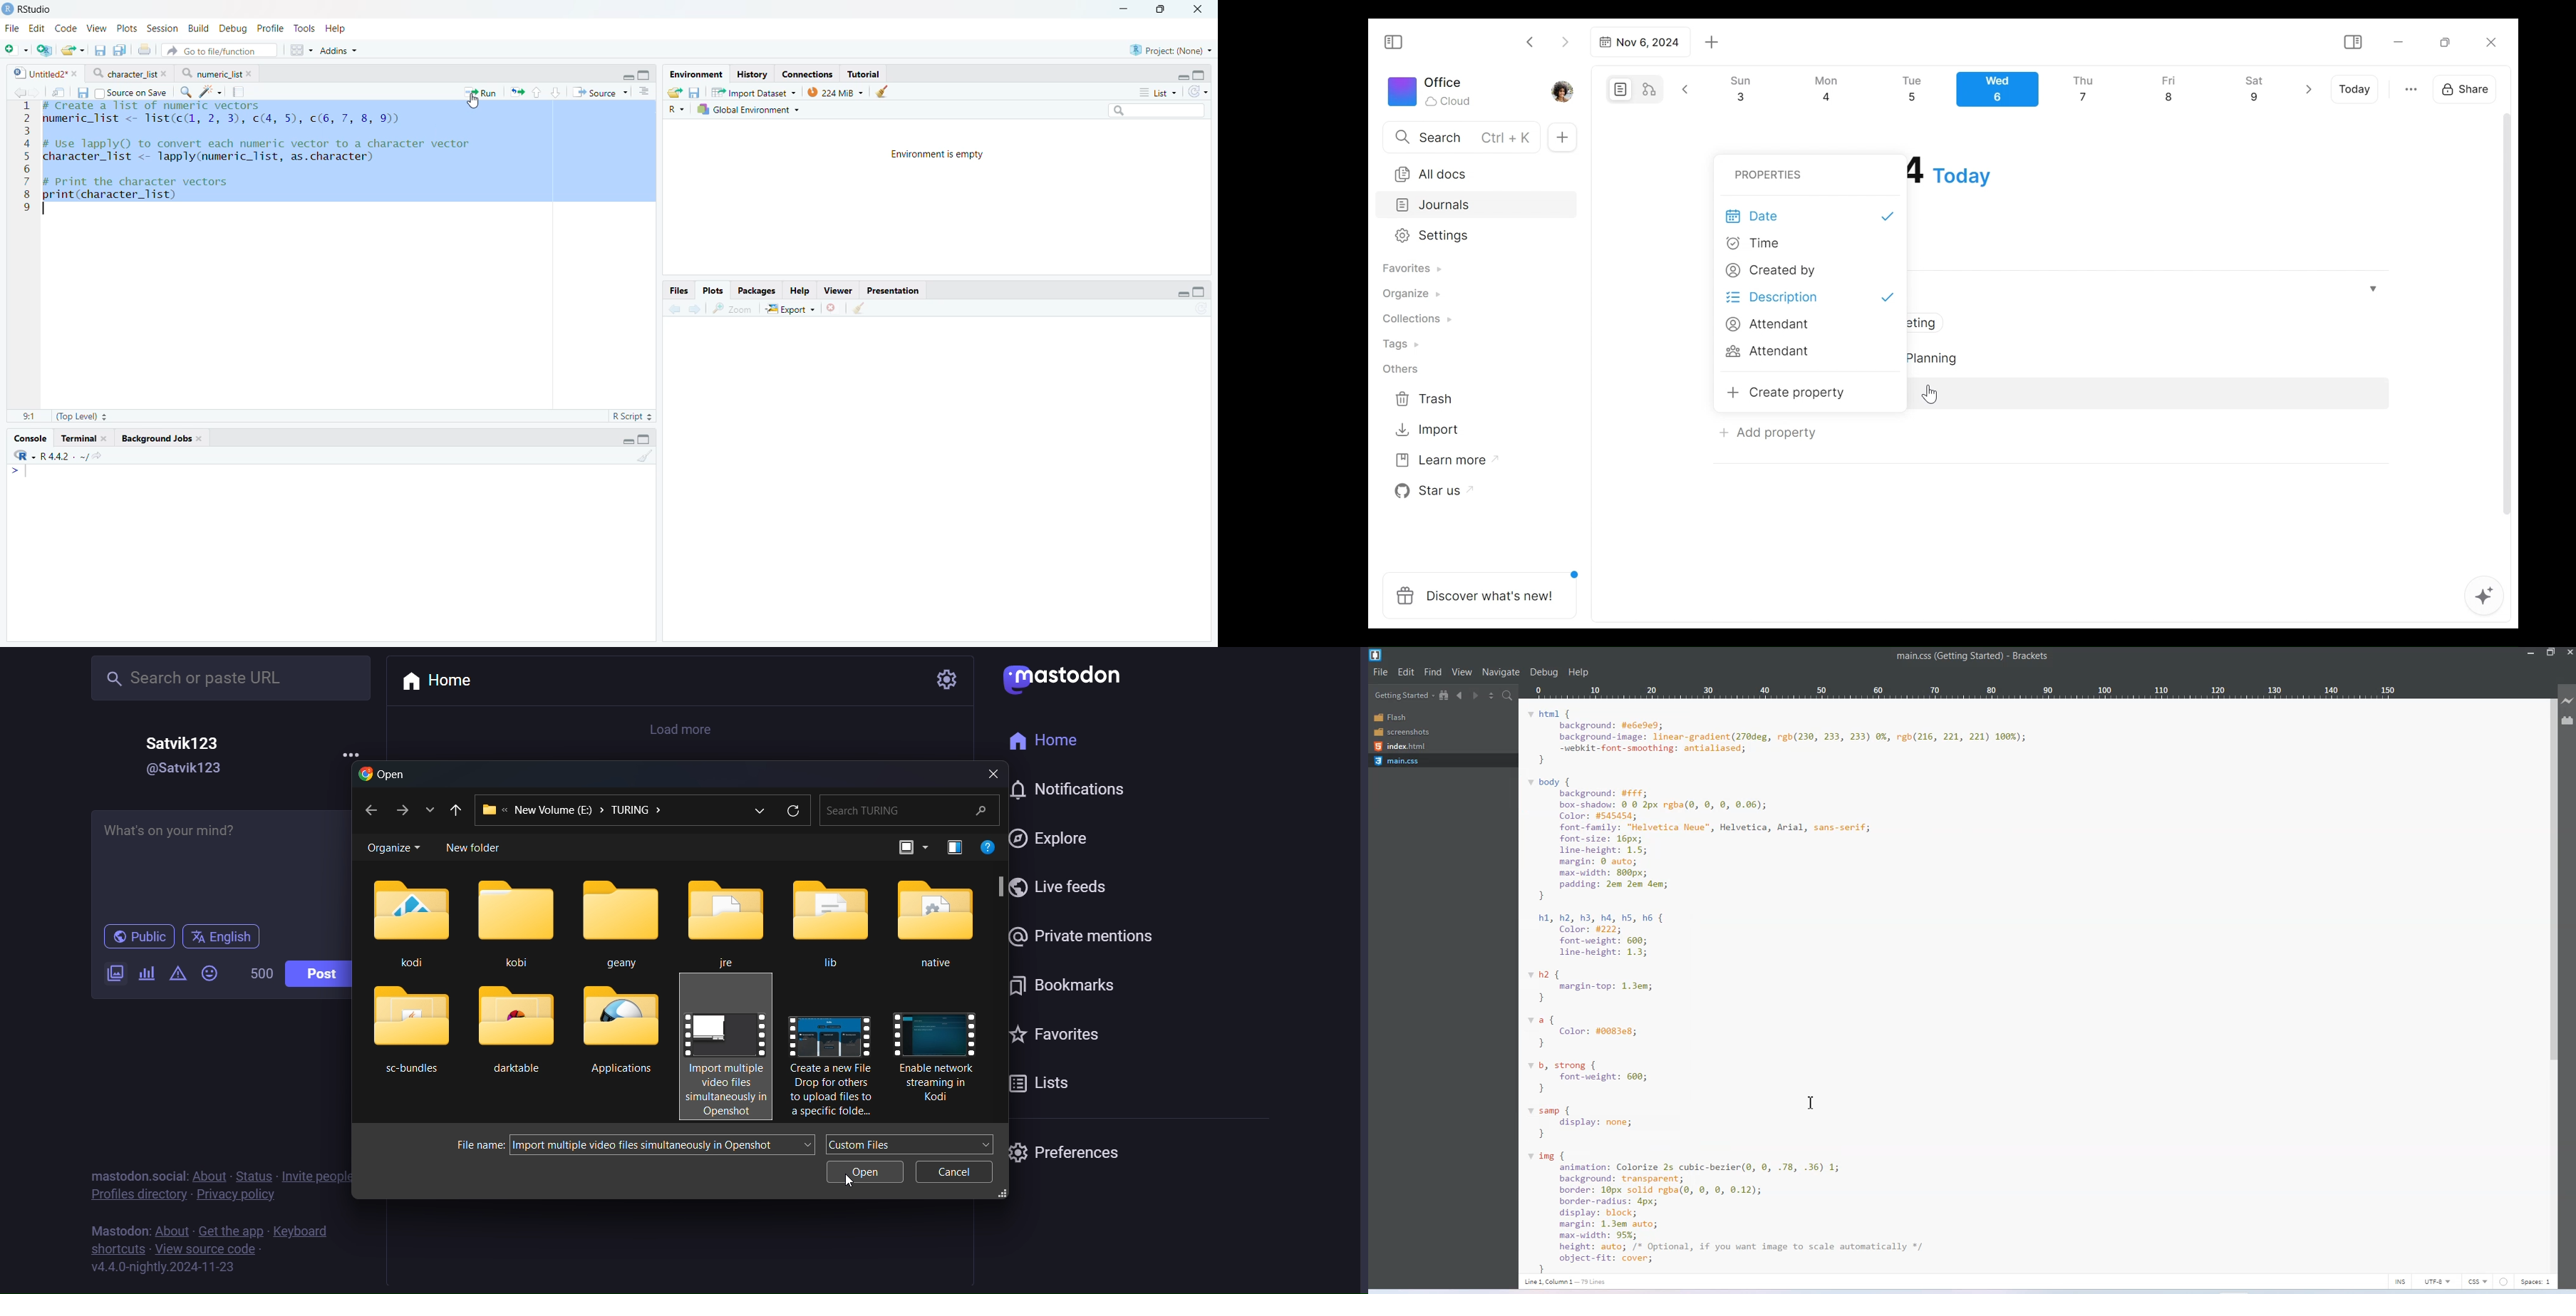 The height and width of the screenshot is (1316, 2576). Describe the element at coordinates (209, 974) in the screenshot. I see `emoji` at that location.